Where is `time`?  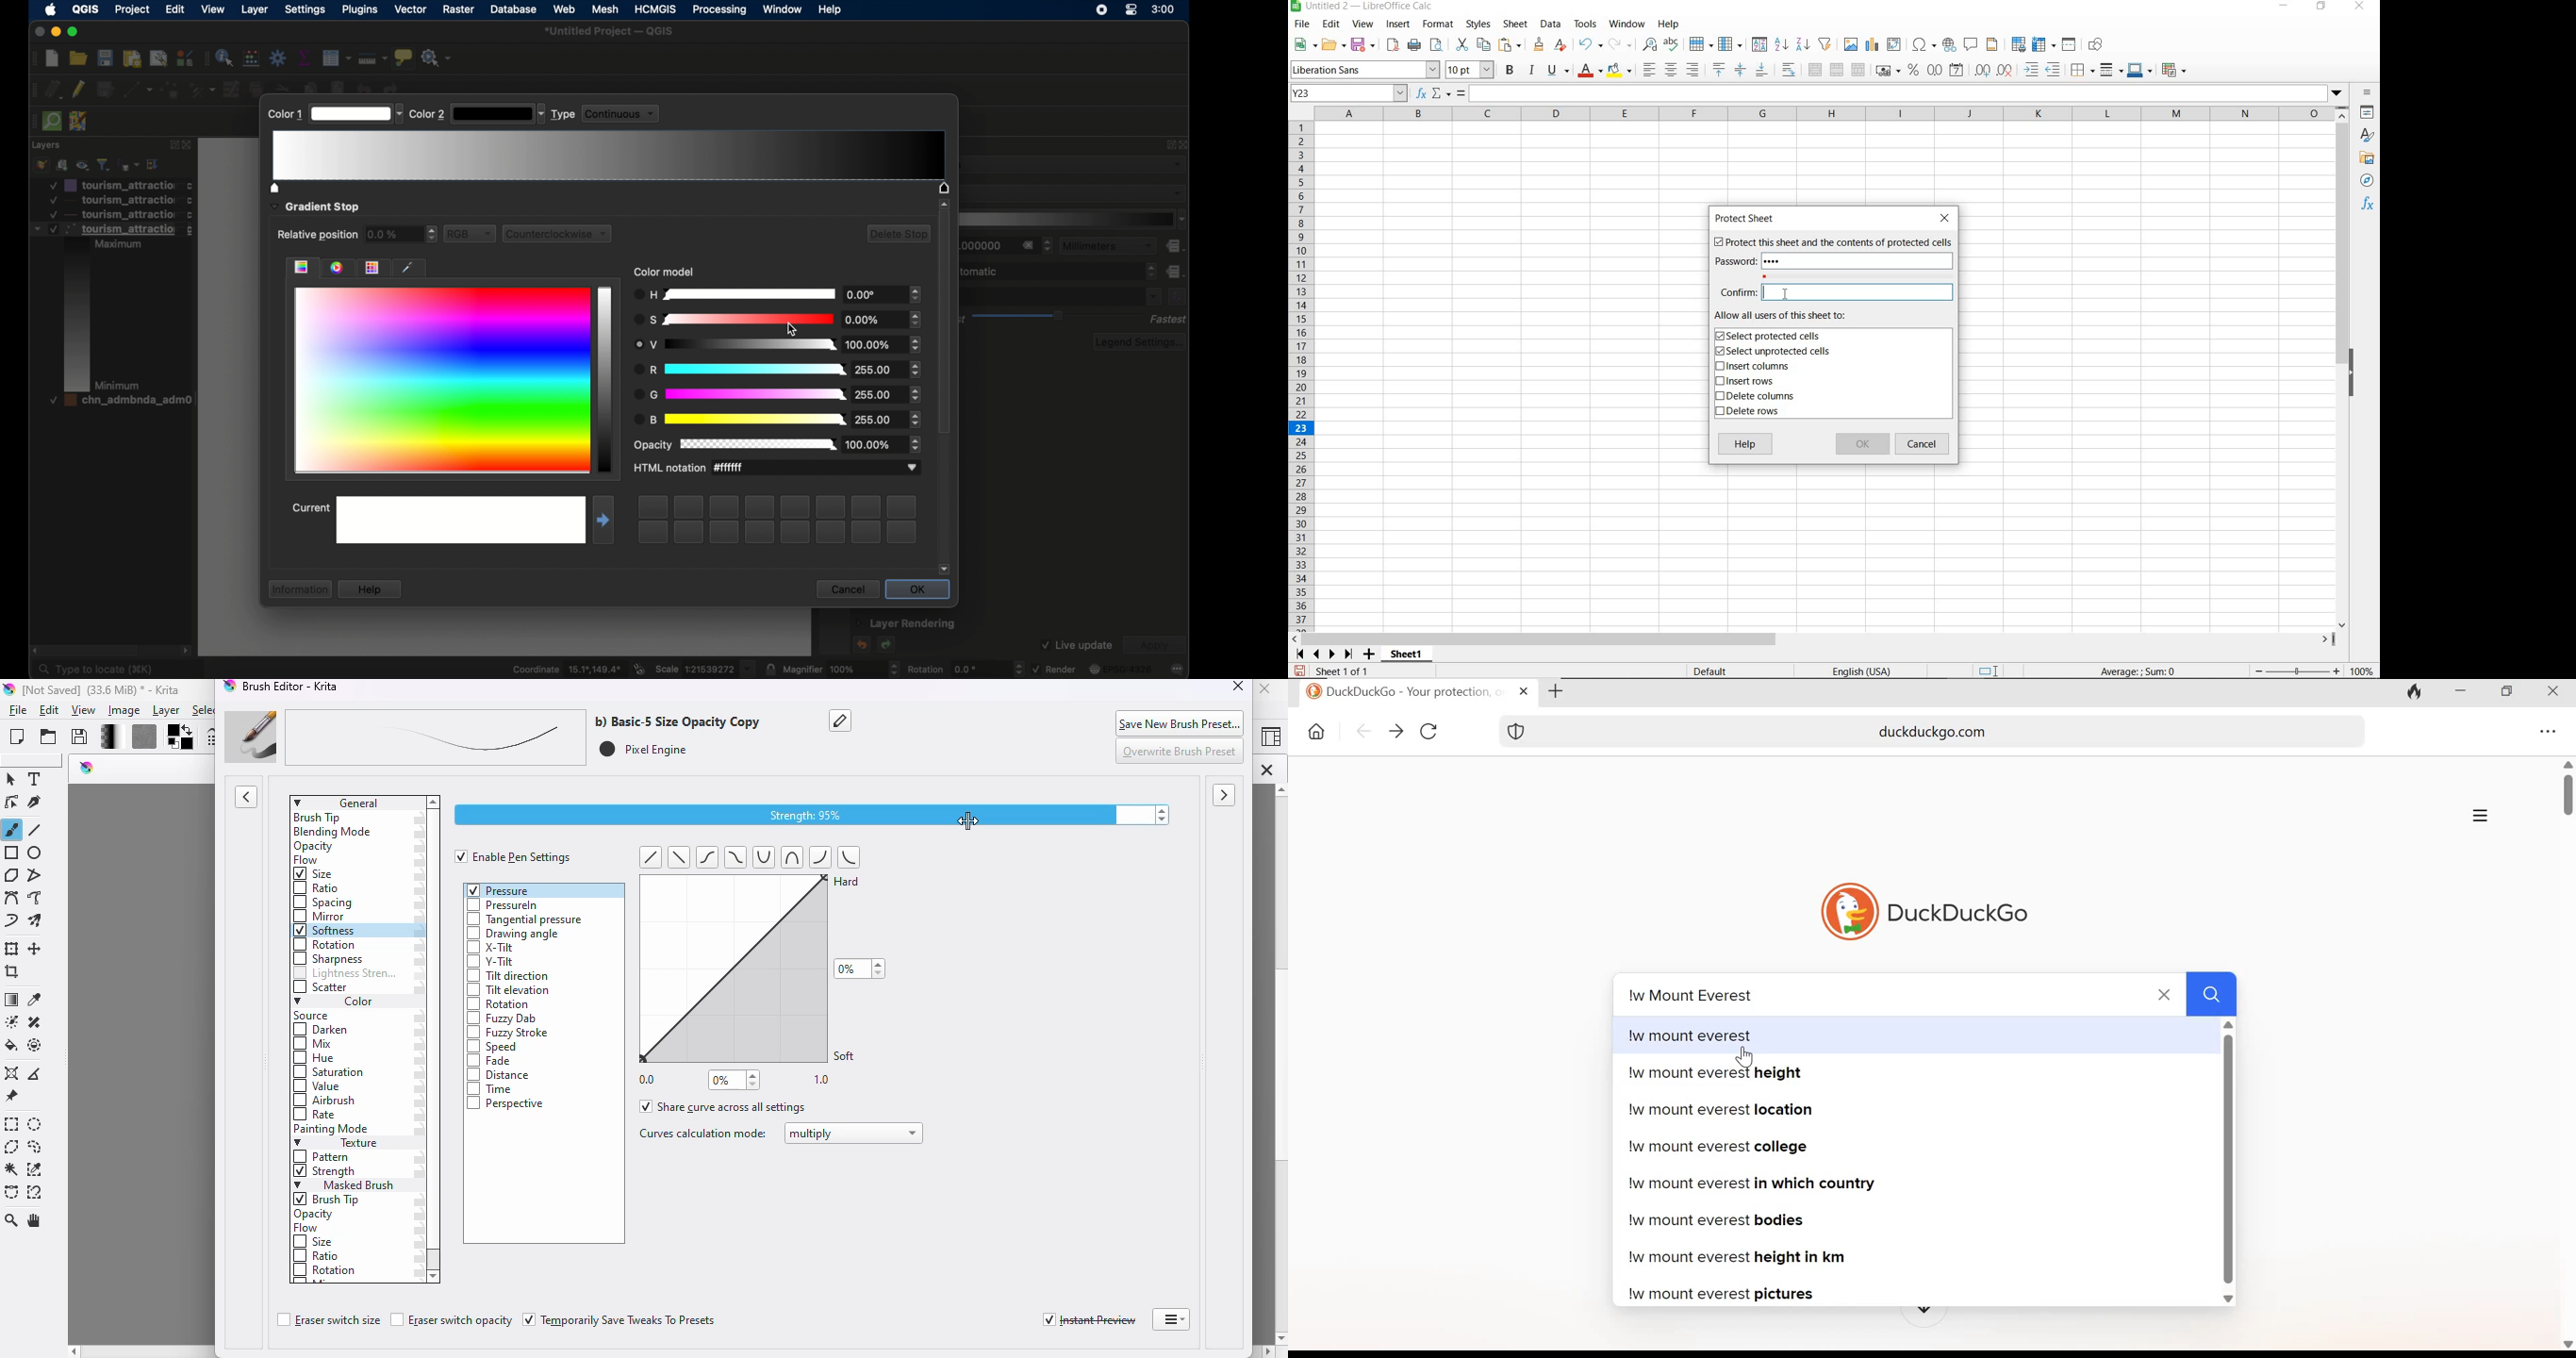
time is located at coordinates (493, 1089).